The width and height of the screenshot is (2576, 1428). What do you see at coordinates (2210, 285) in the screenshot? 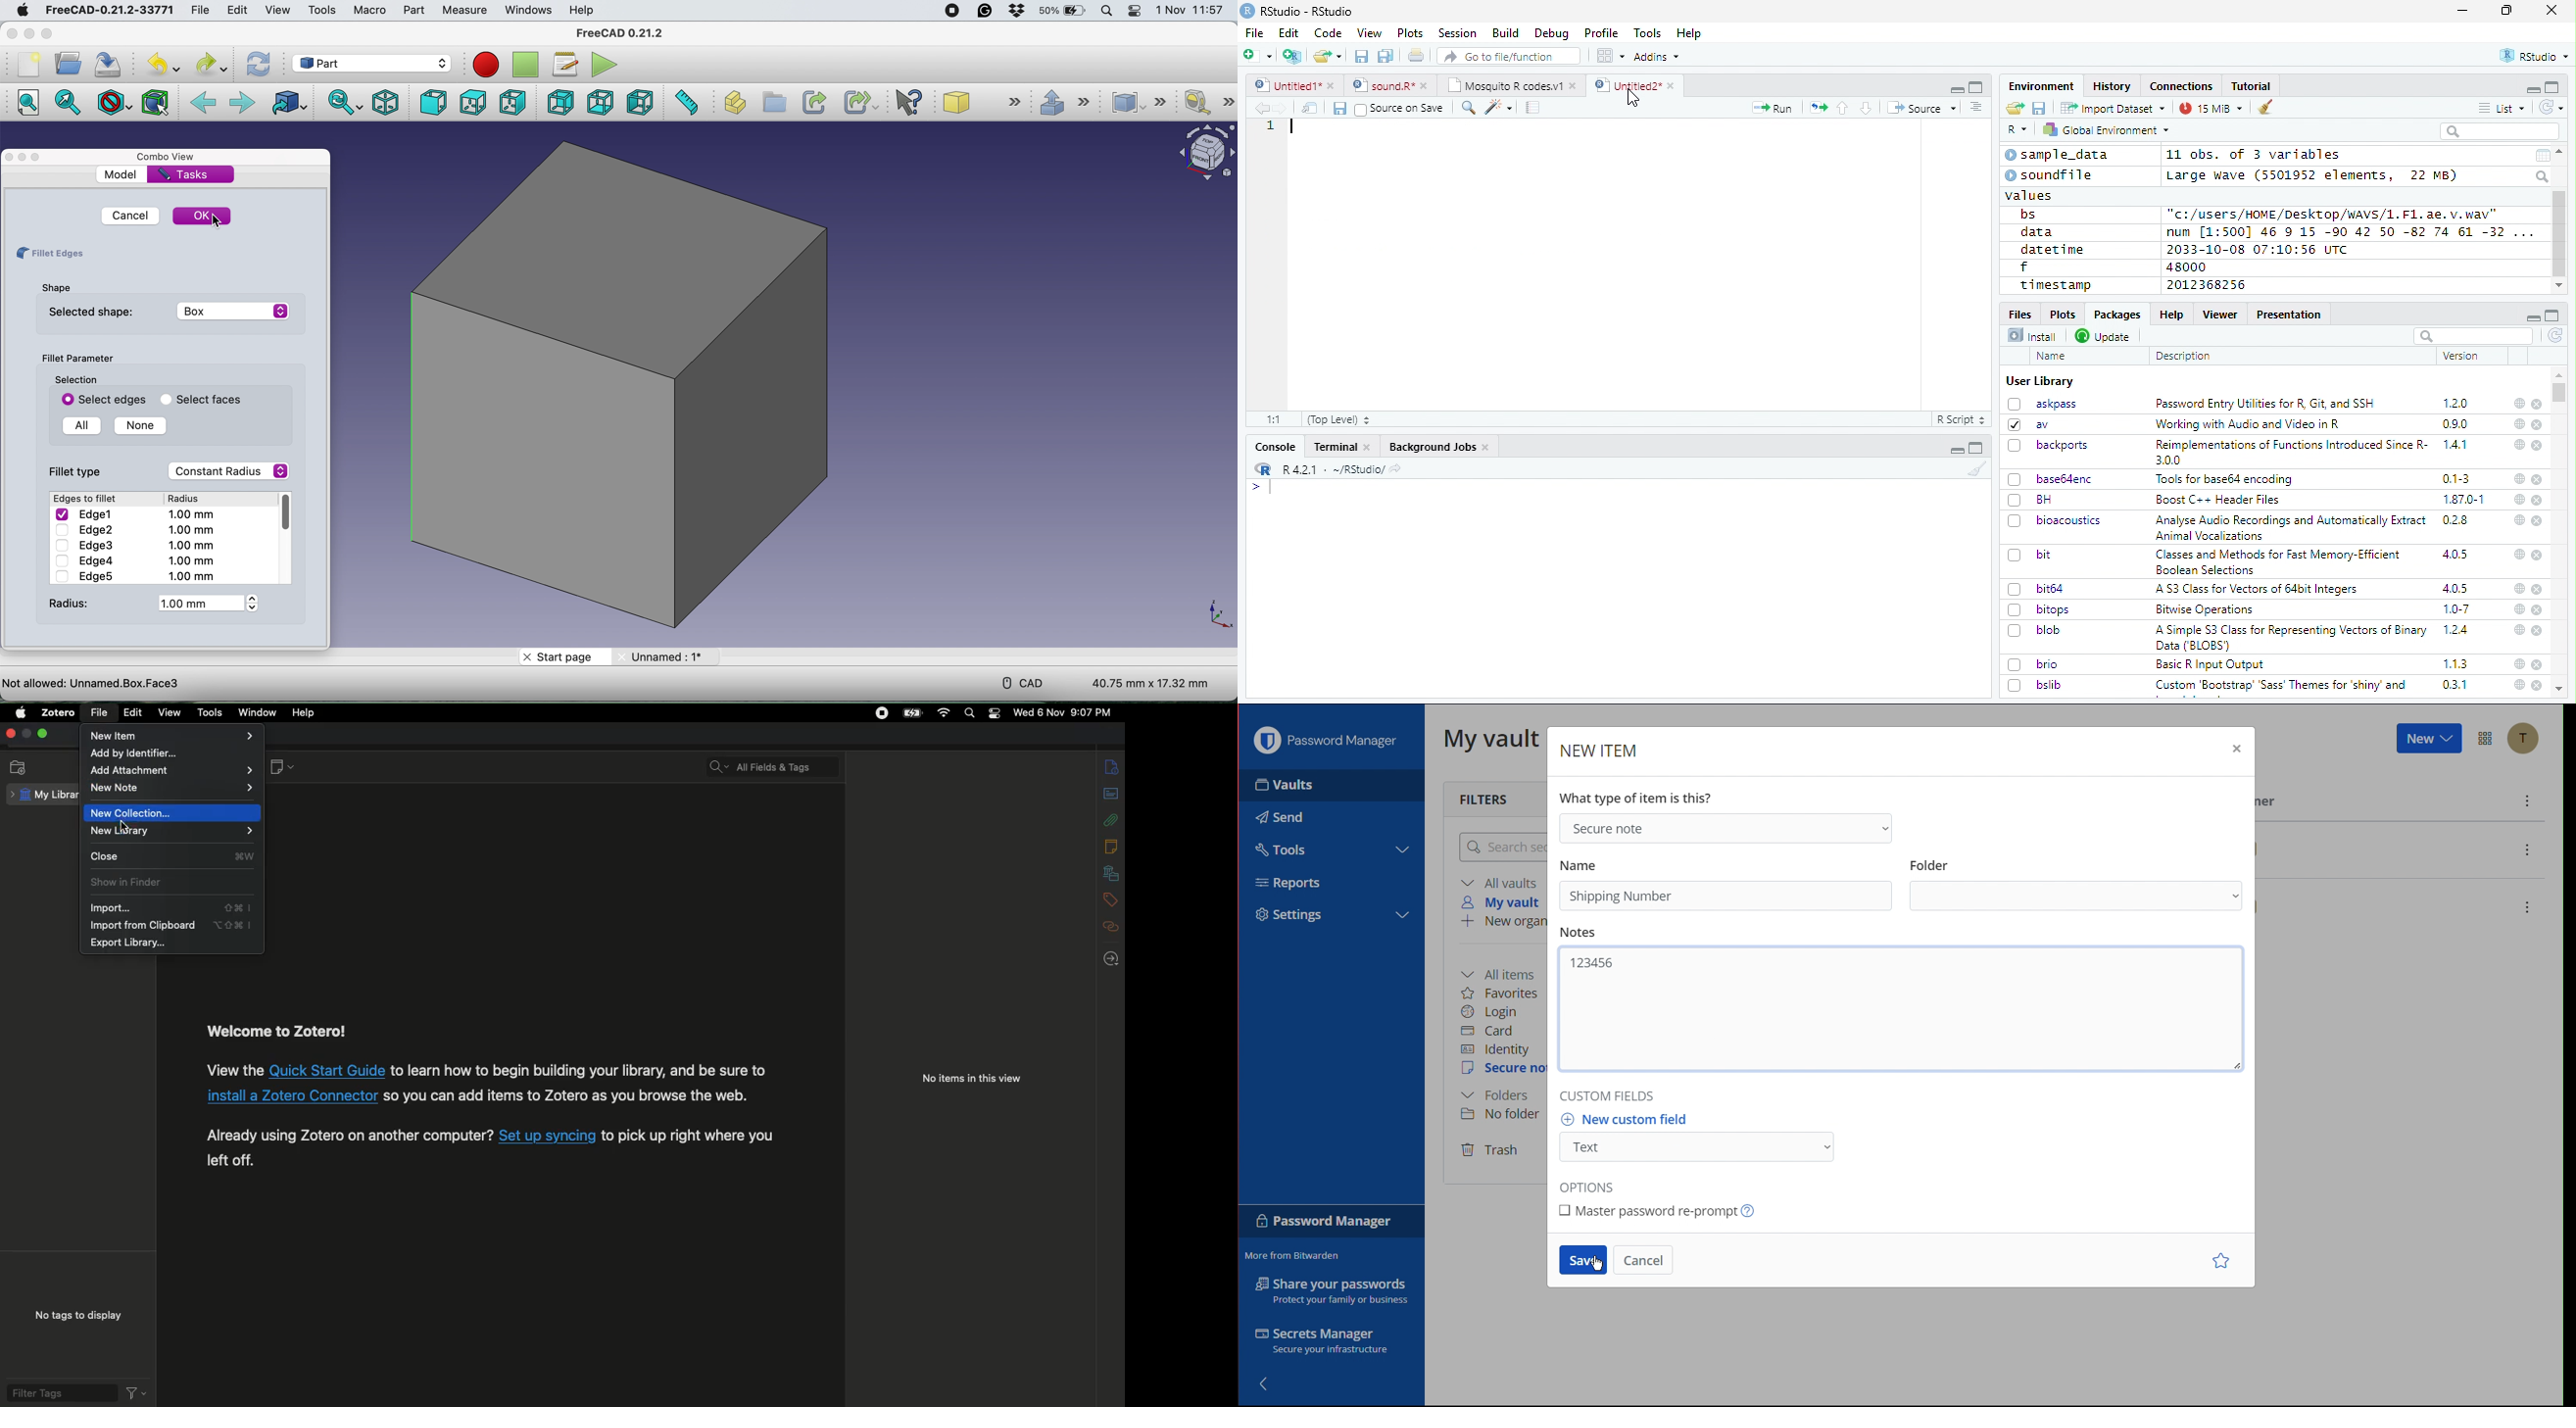
I see `2012368256` at bounding box center [2210, 285].